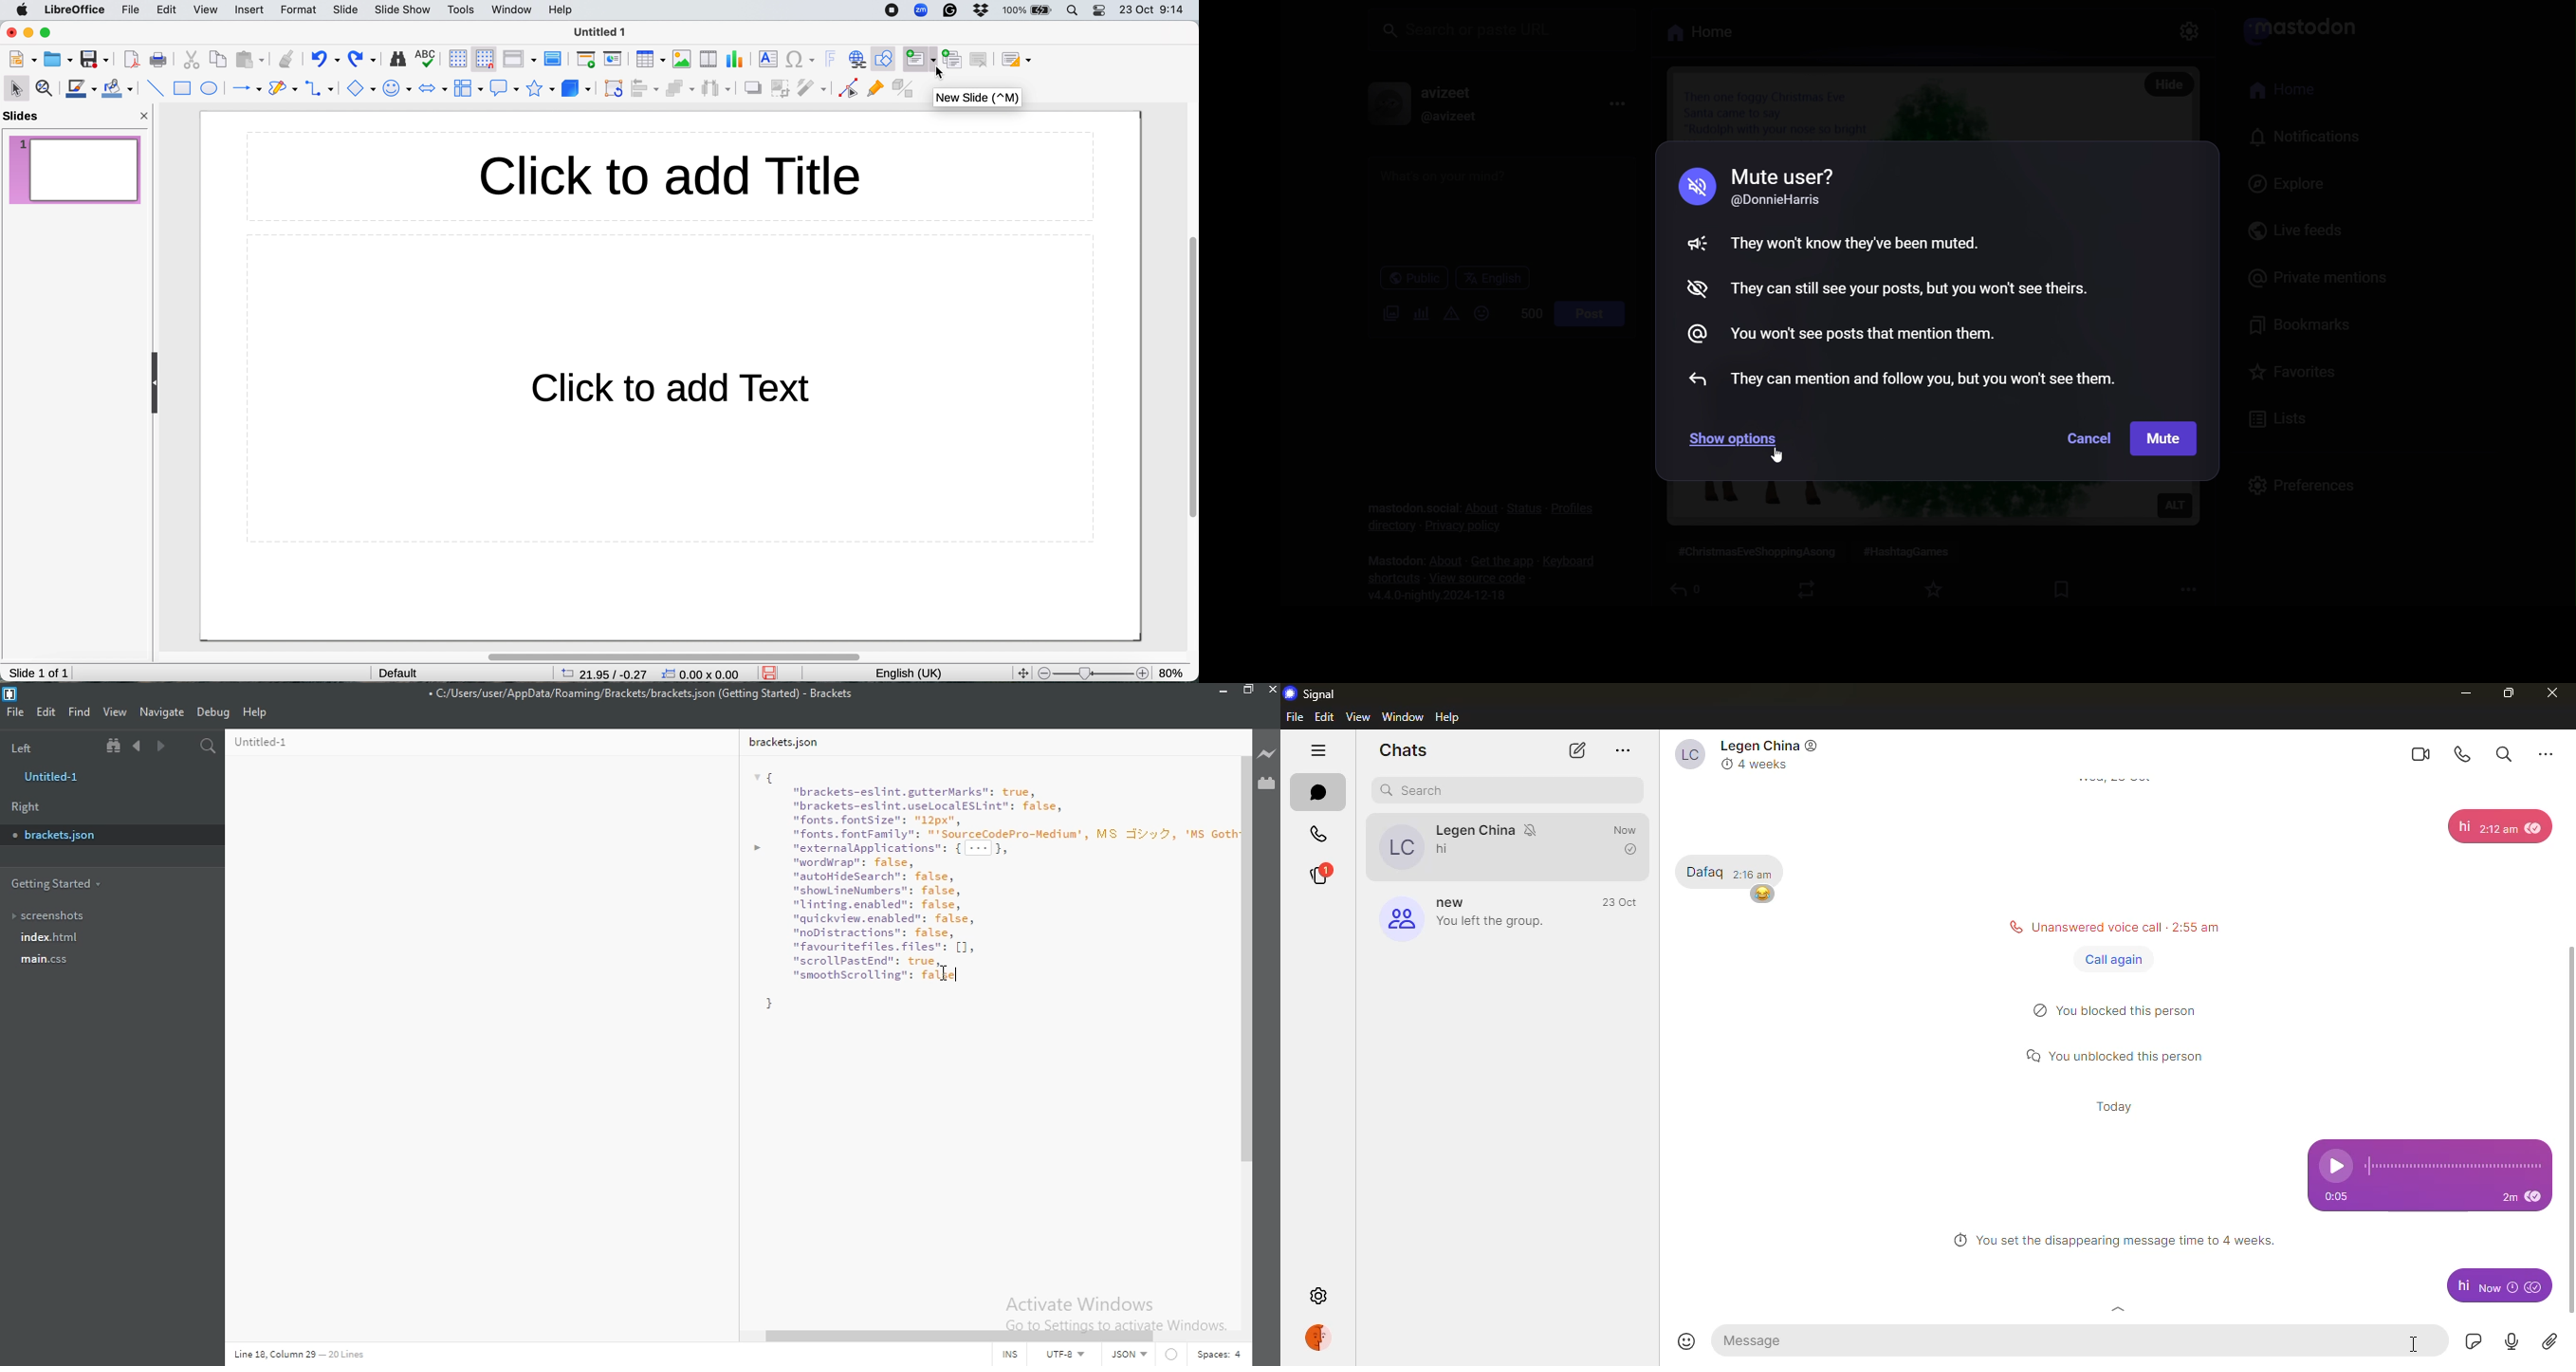  Describe the element at coordinates (907, 672) in the screenshot. I see `english uk` at that location.